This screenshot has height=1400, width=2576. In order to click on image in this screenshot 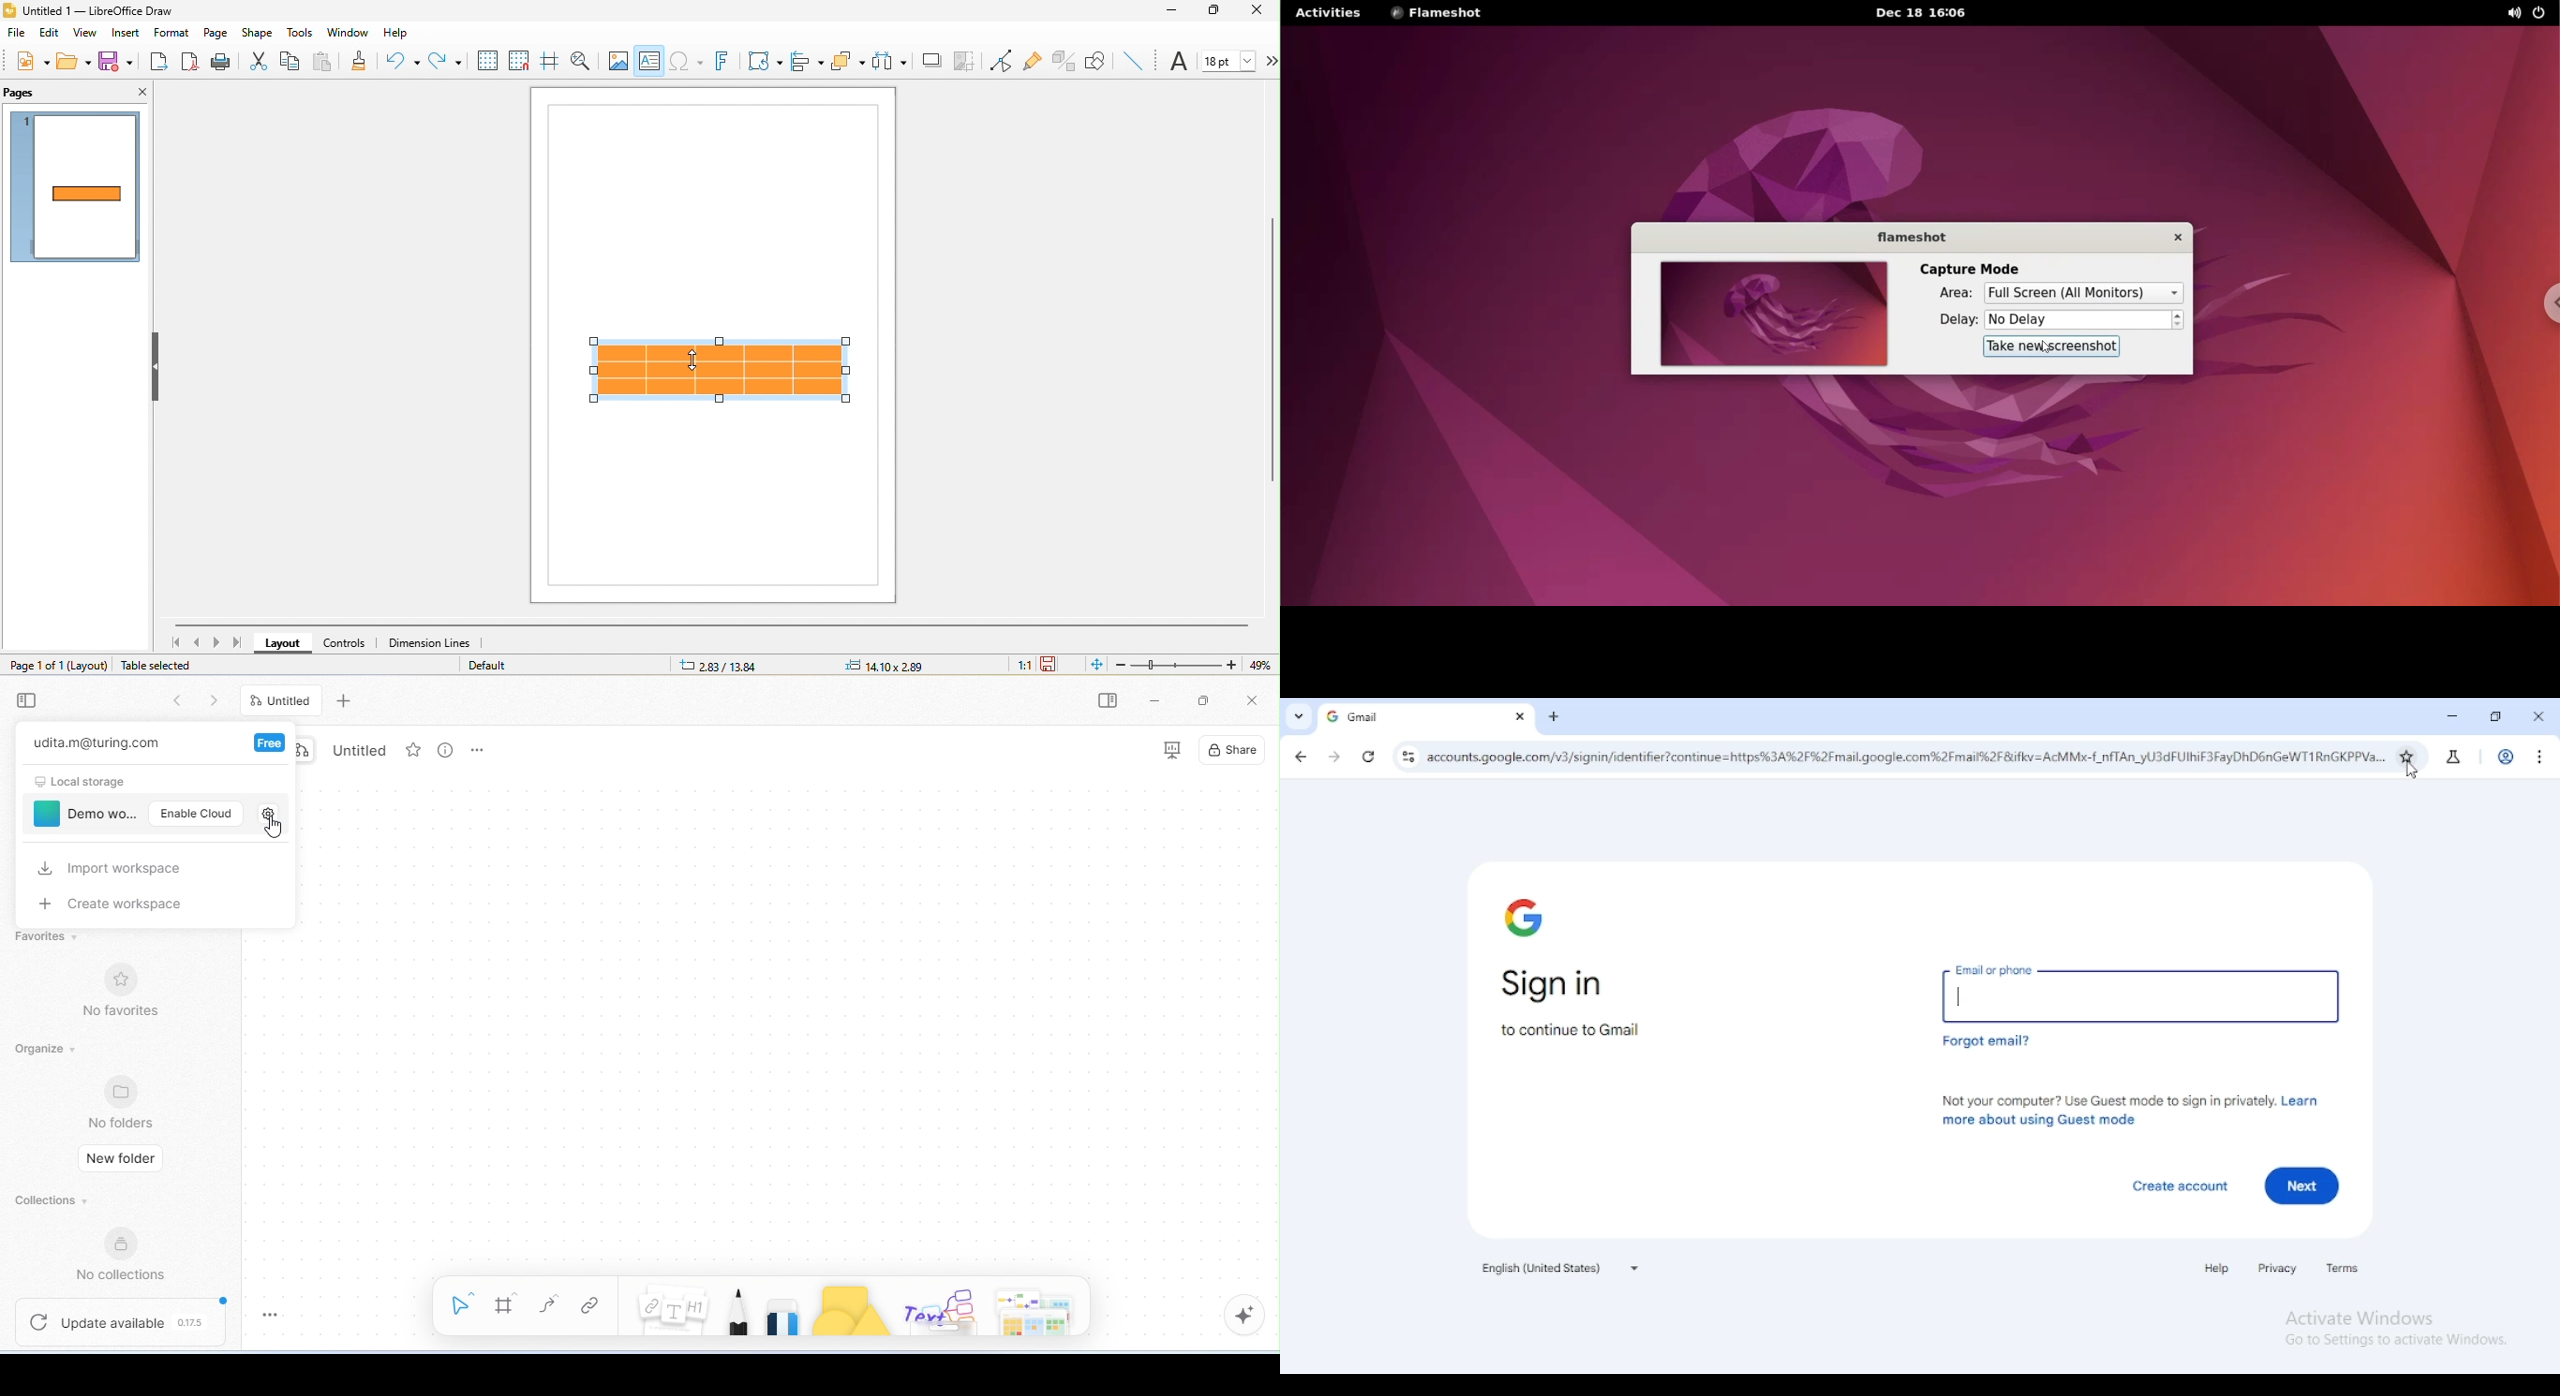, I will do `click(618, 61)`.